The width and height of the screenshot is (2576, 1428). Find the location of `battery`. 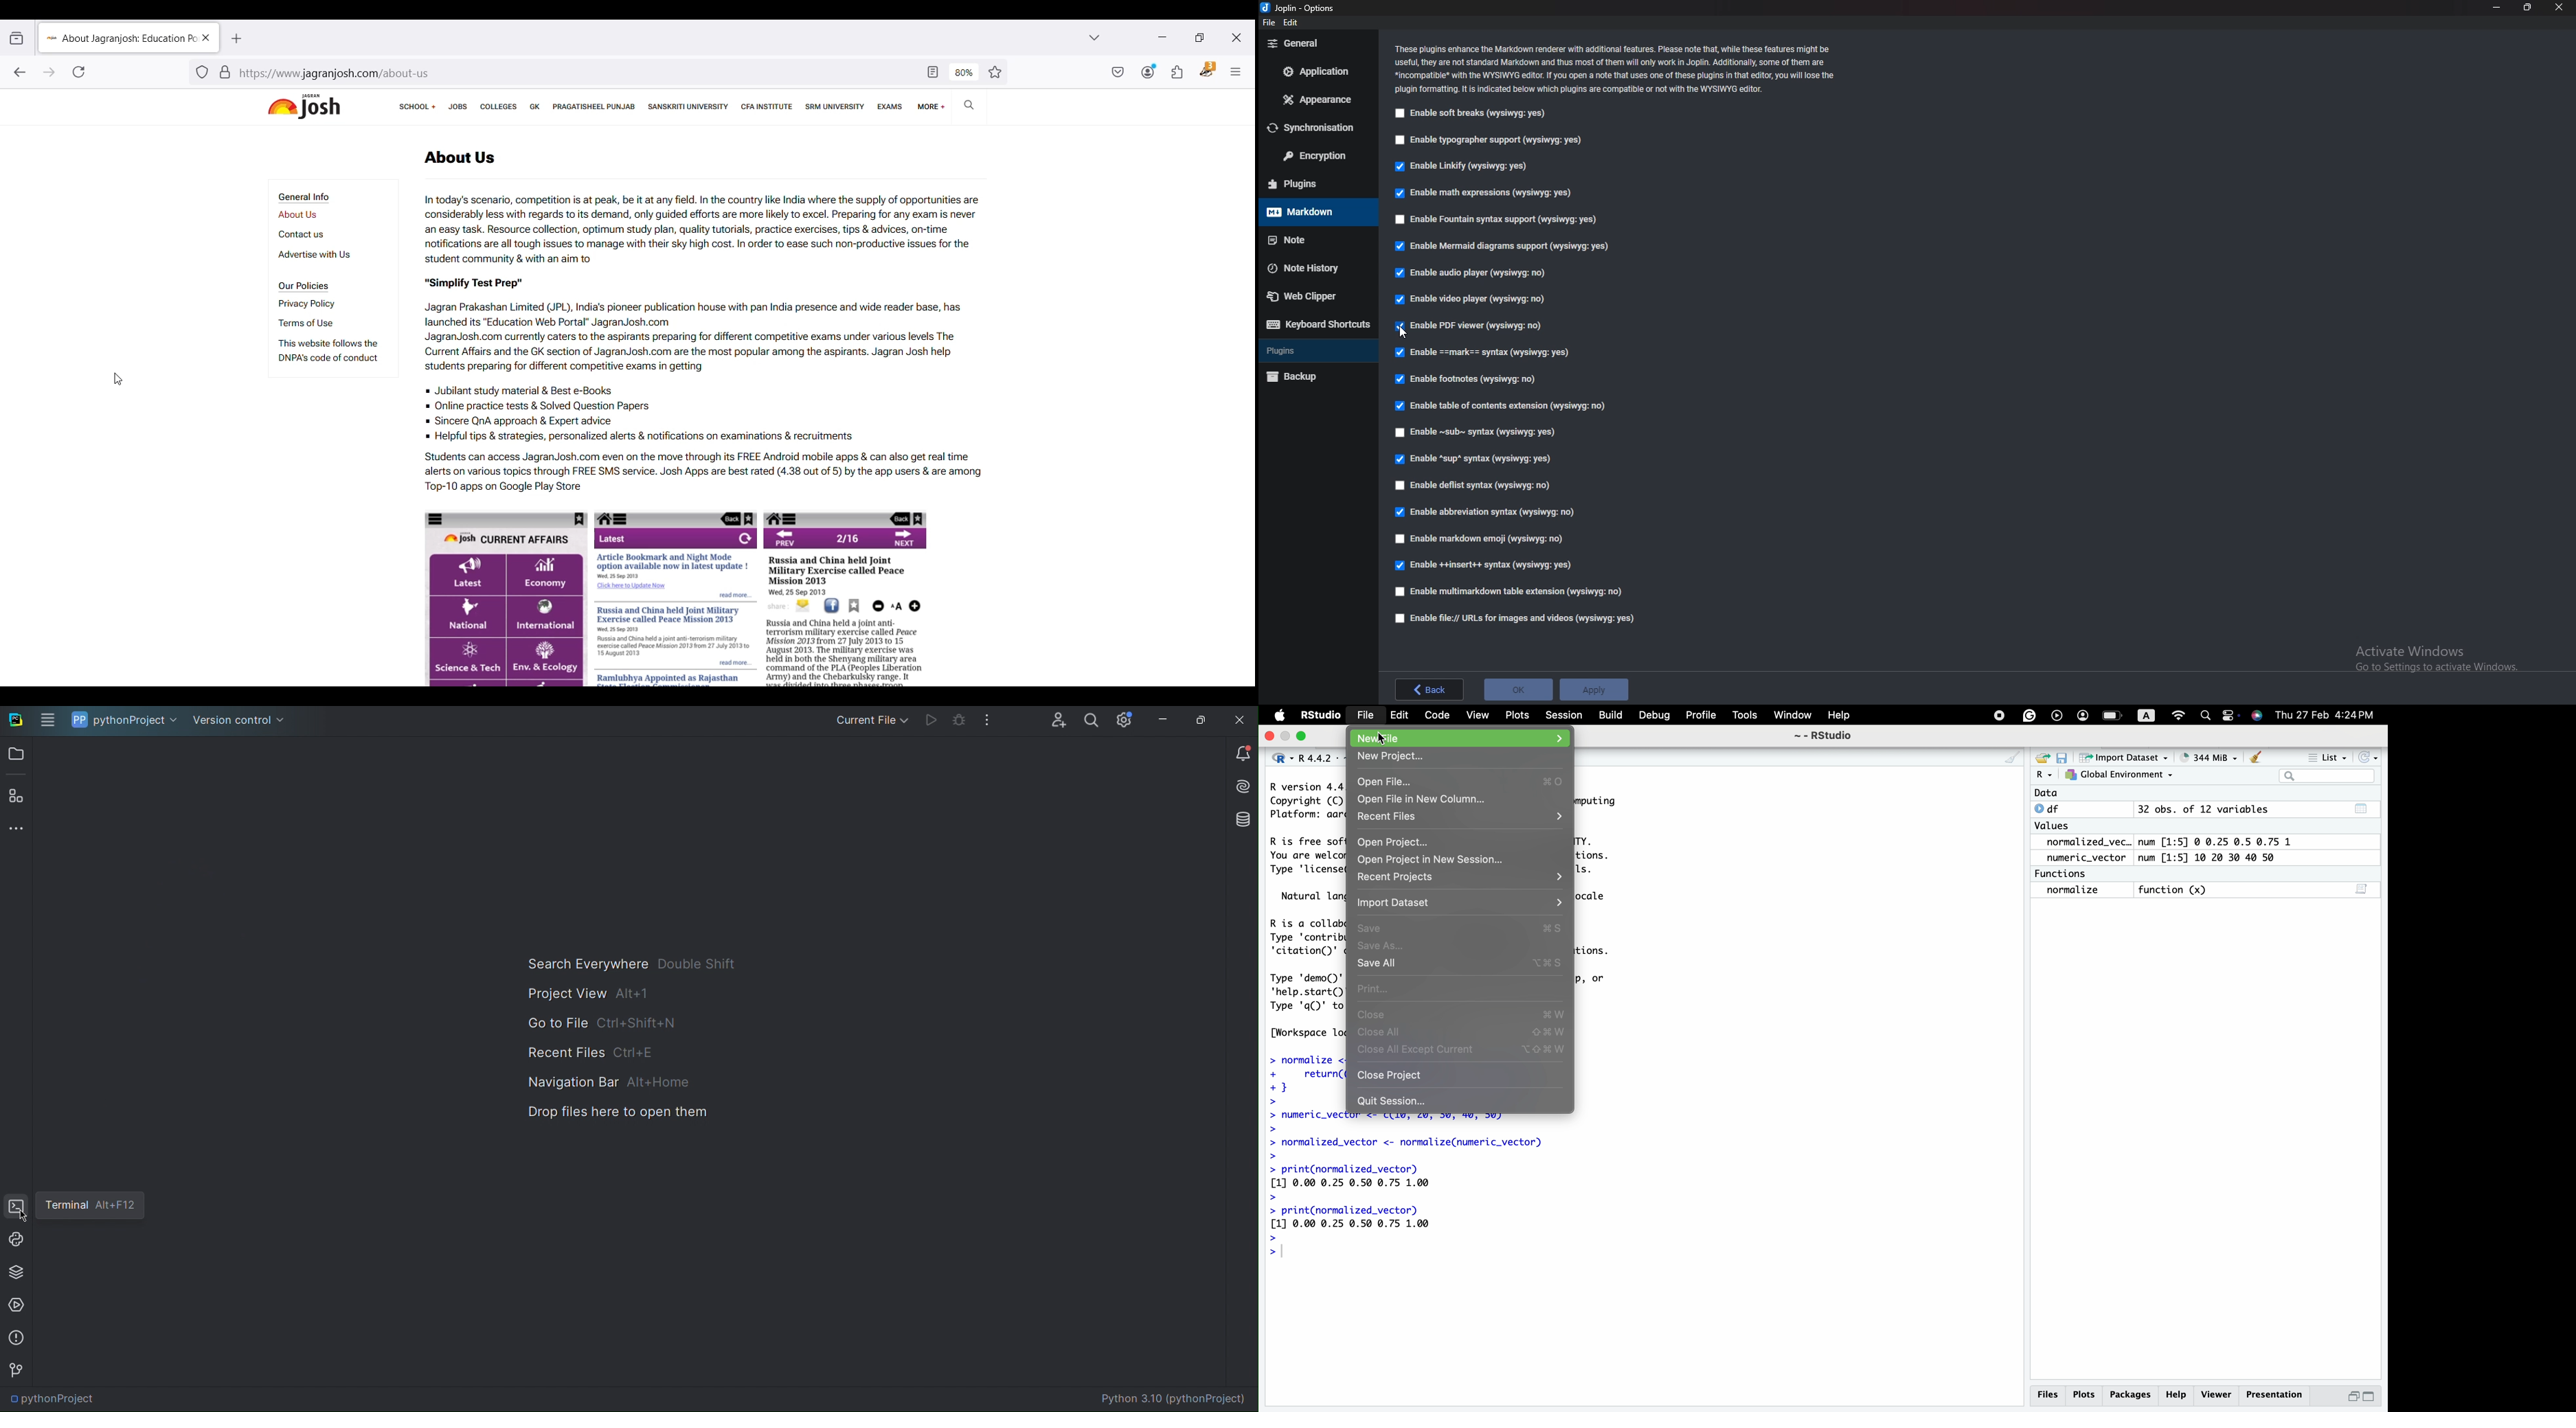

battery is located at coordinates (2114, 715).